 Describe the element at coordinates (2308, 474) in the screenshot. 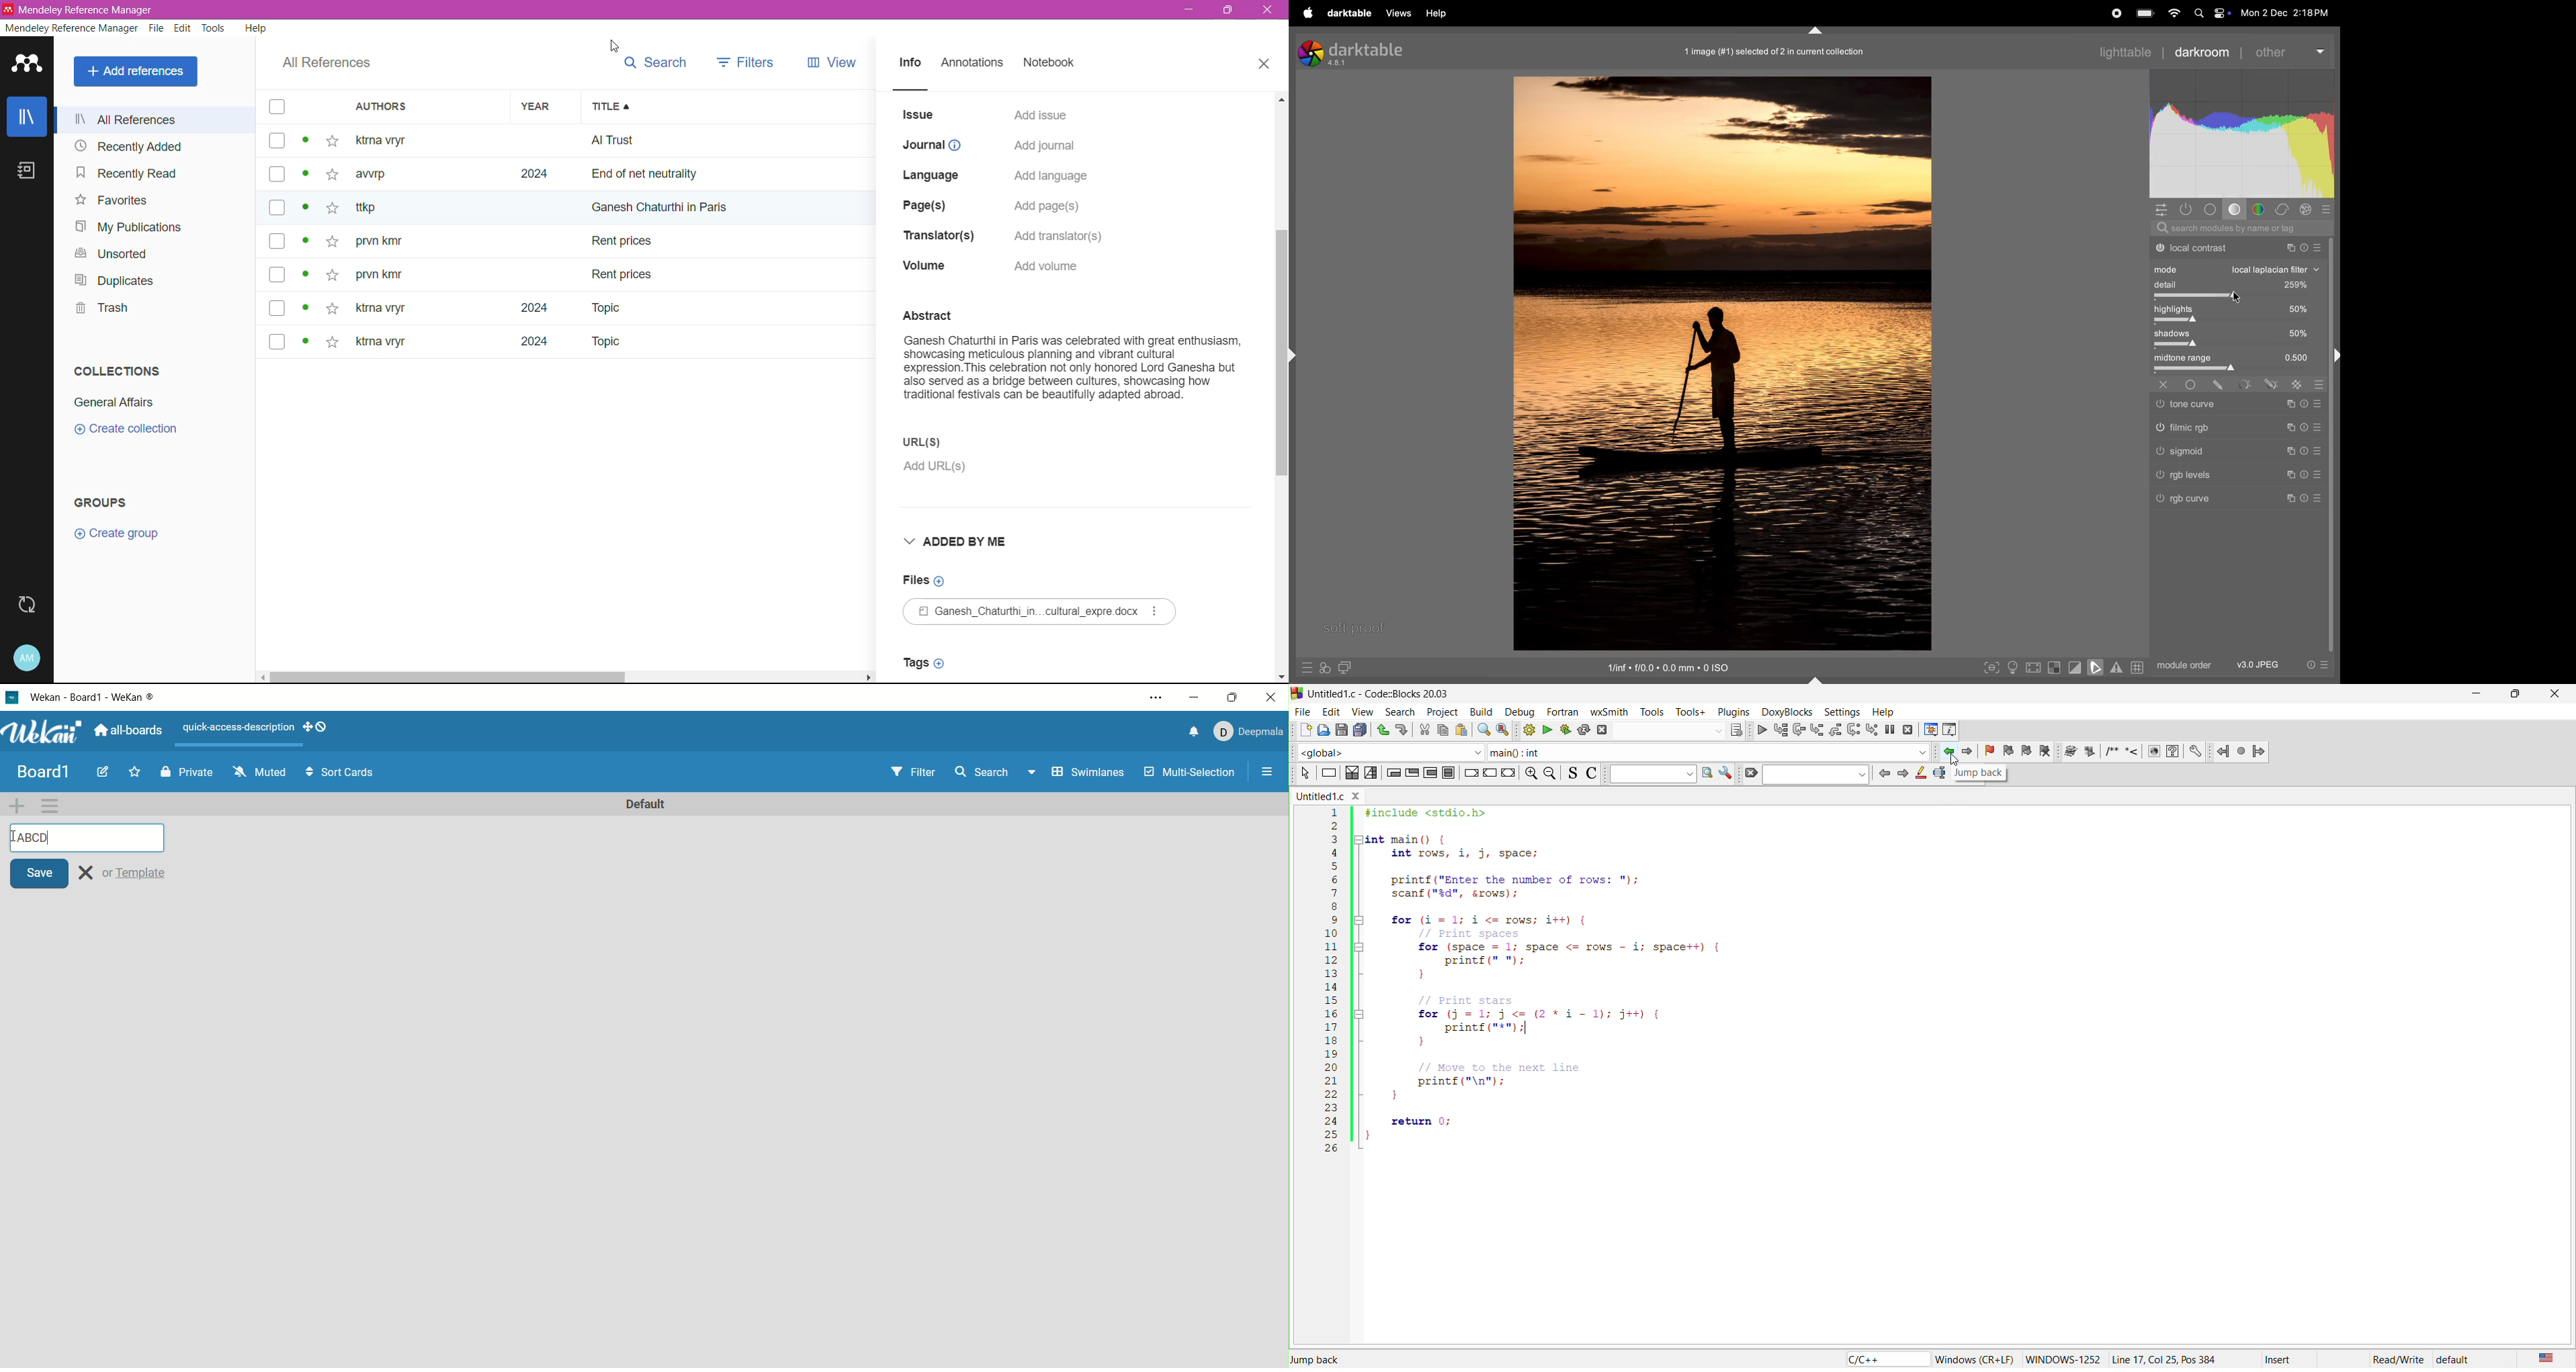

I see `sign ` at that location.